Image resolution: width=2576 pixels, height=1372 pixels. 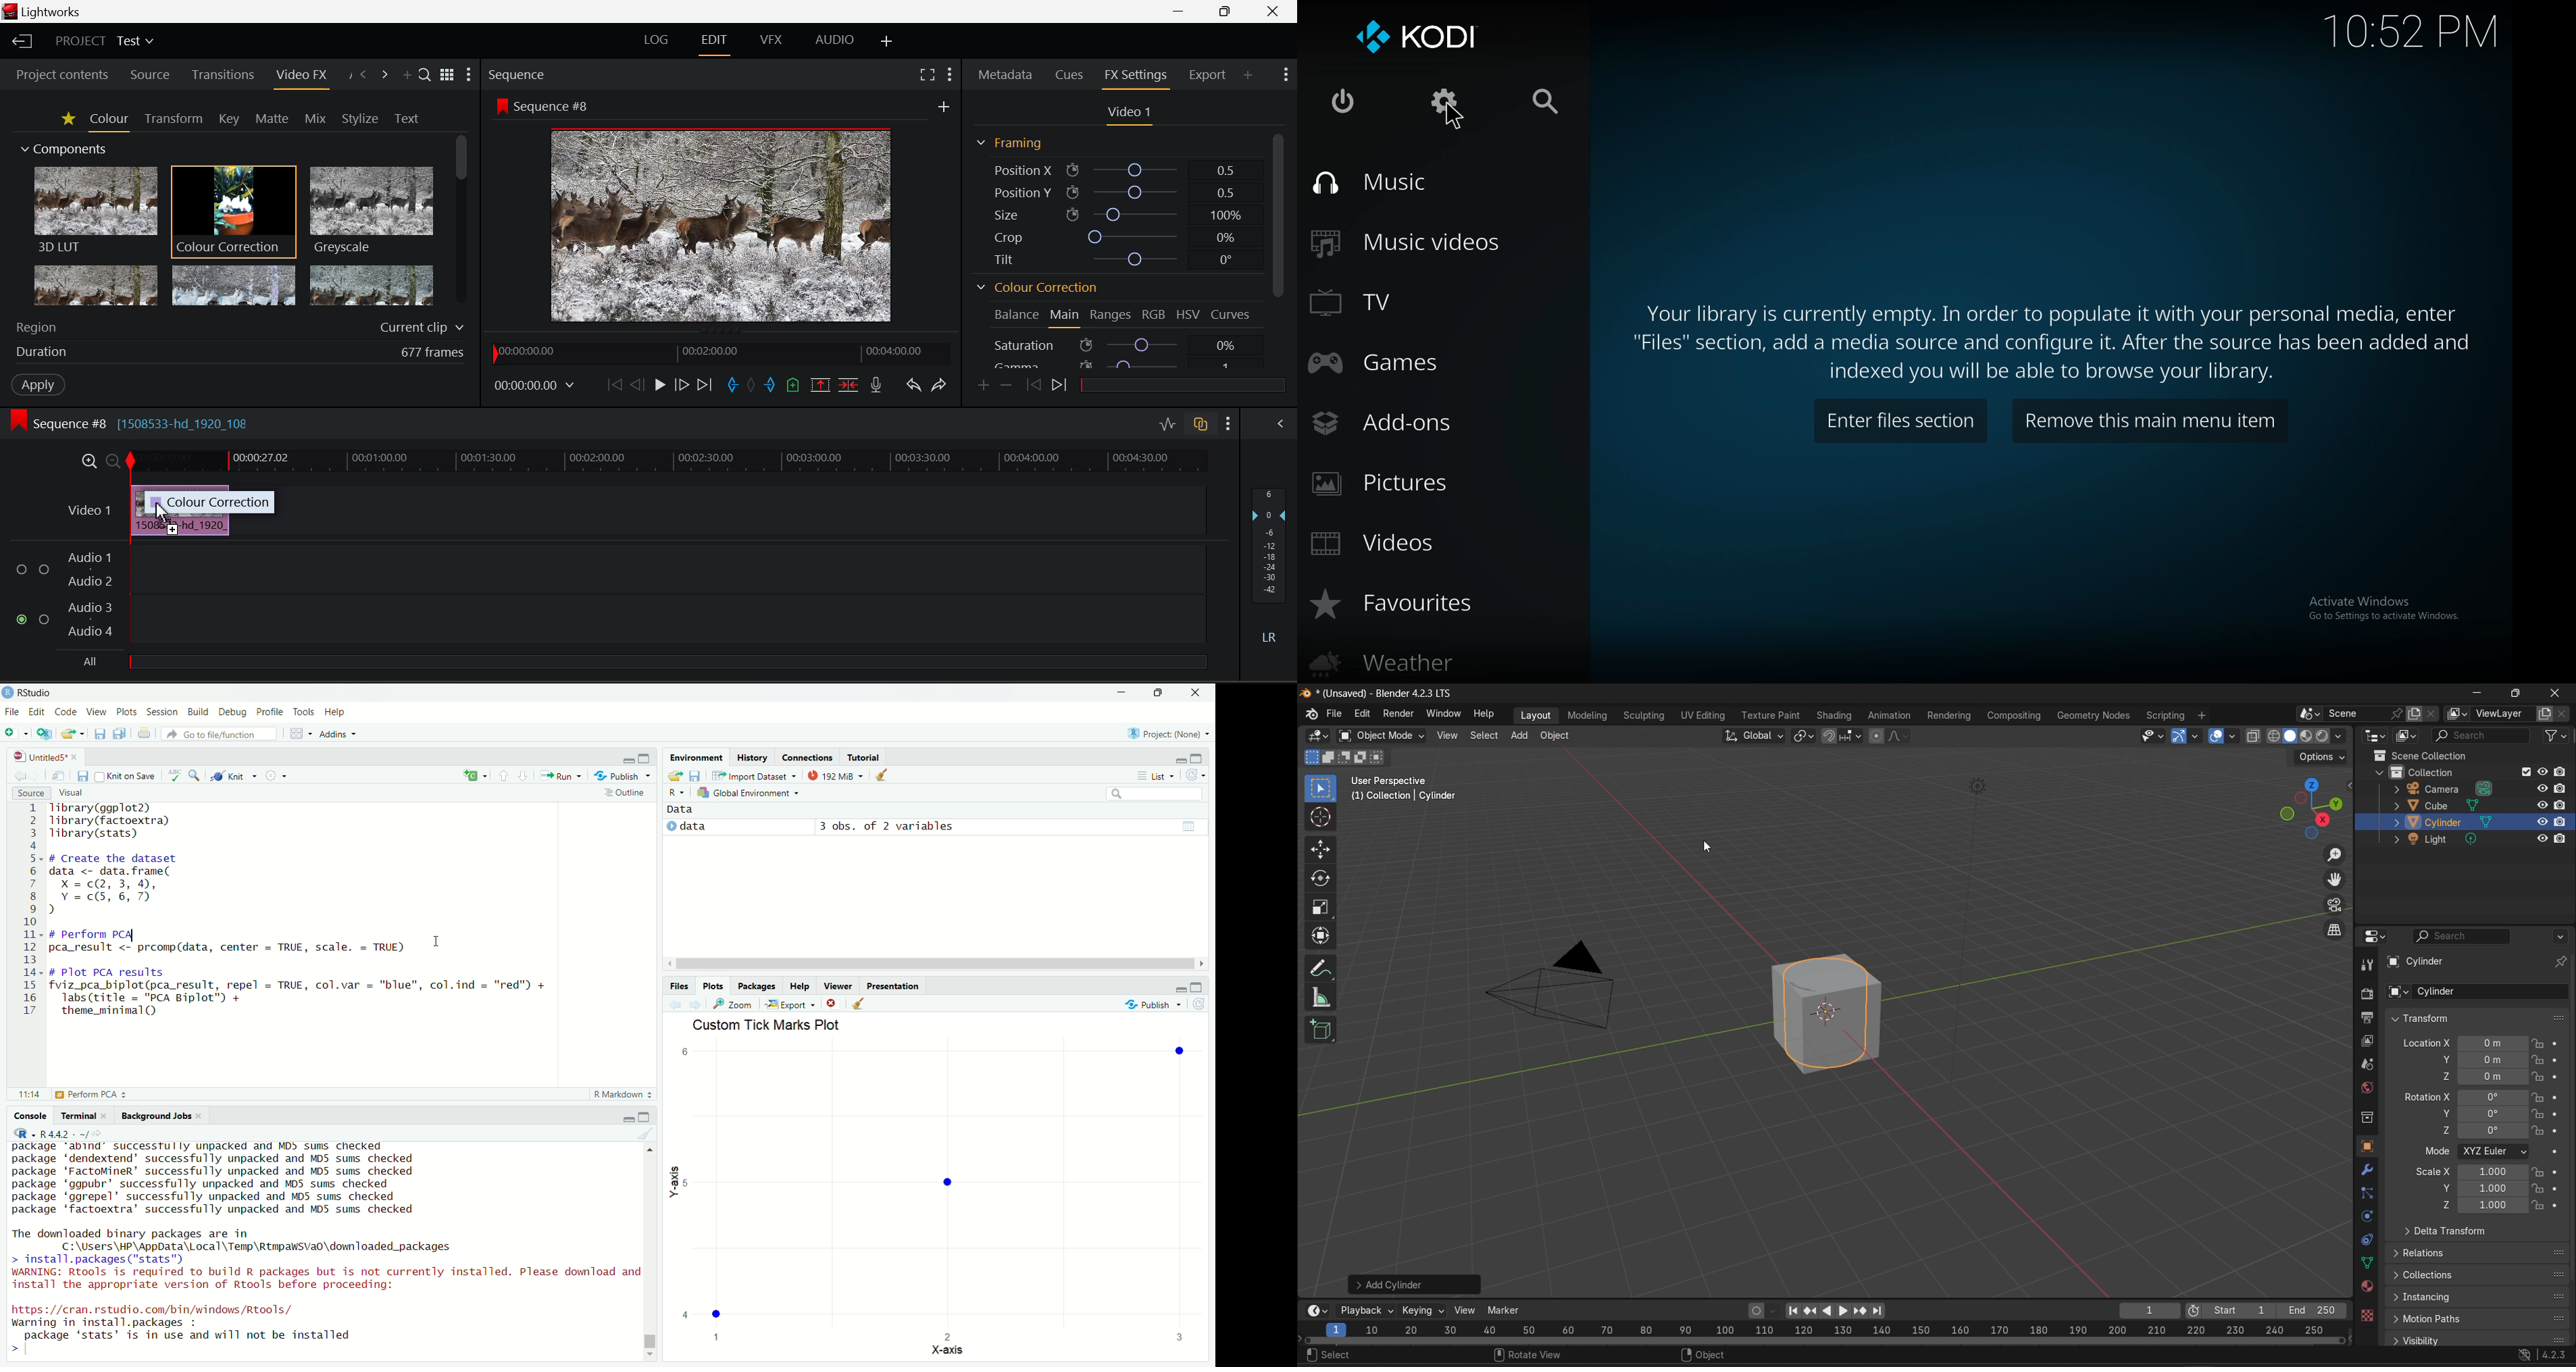 I want to click on Mosaic, so click(x=232, y=285).